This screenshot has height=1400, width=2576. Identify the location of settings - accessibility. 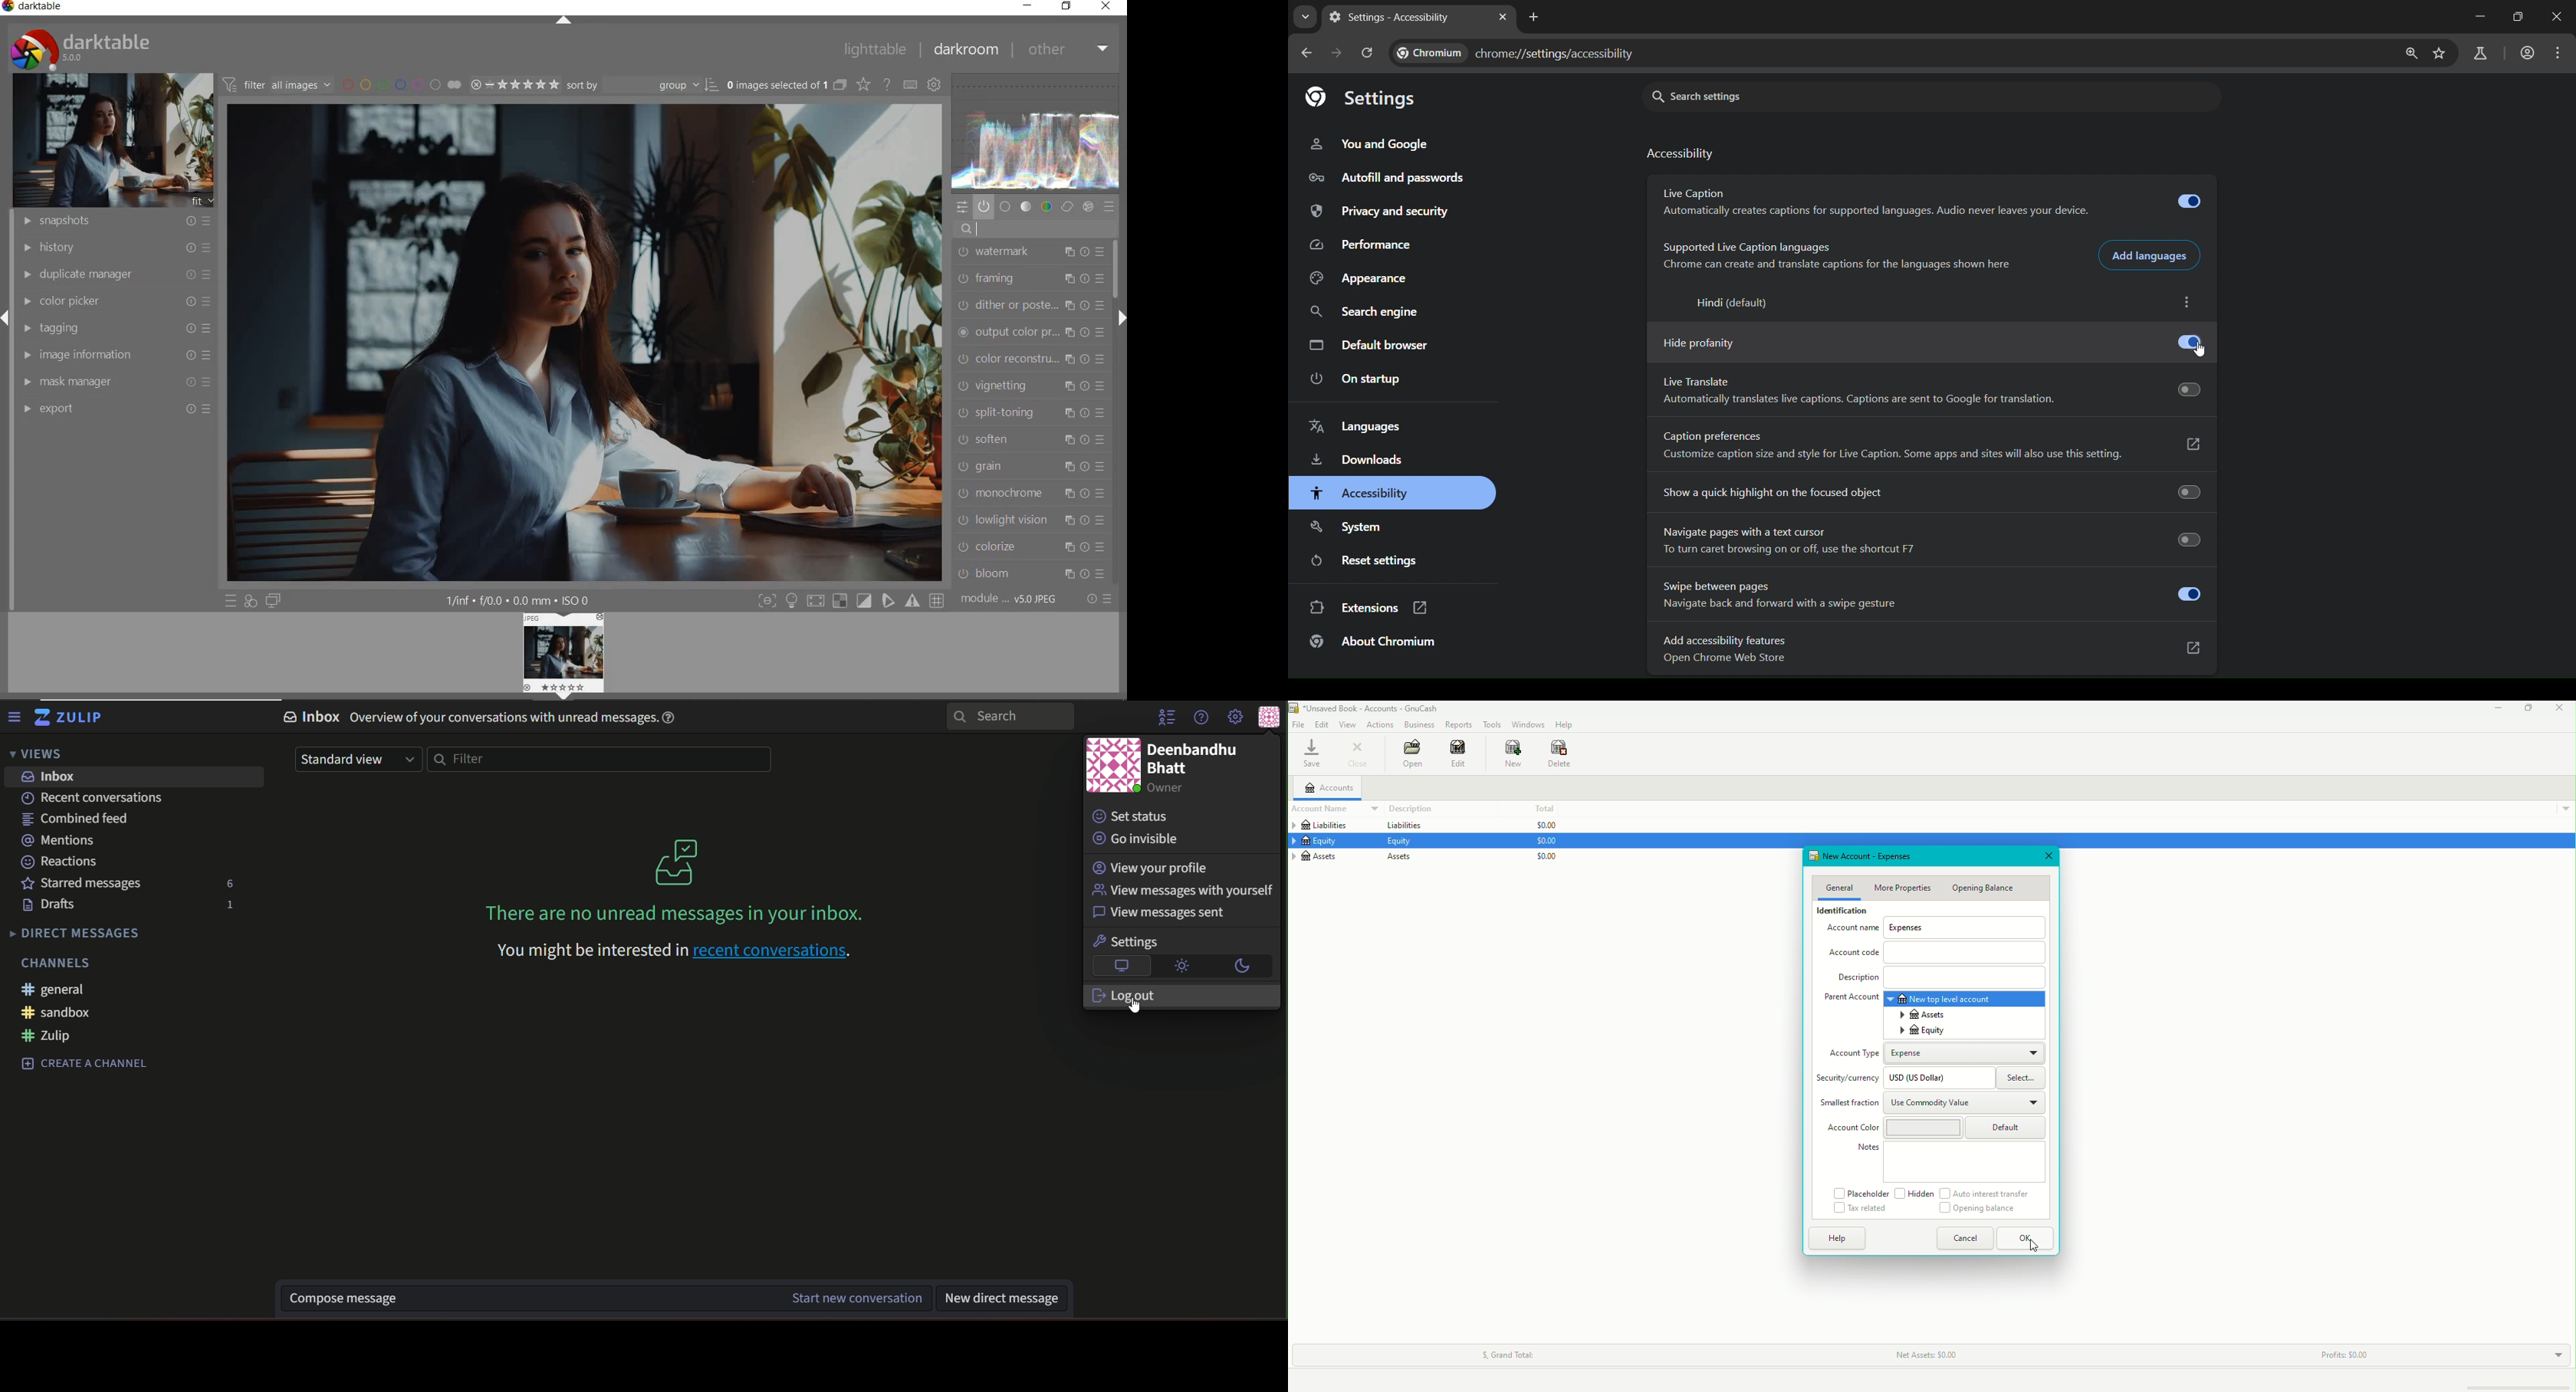
(1397, 19).